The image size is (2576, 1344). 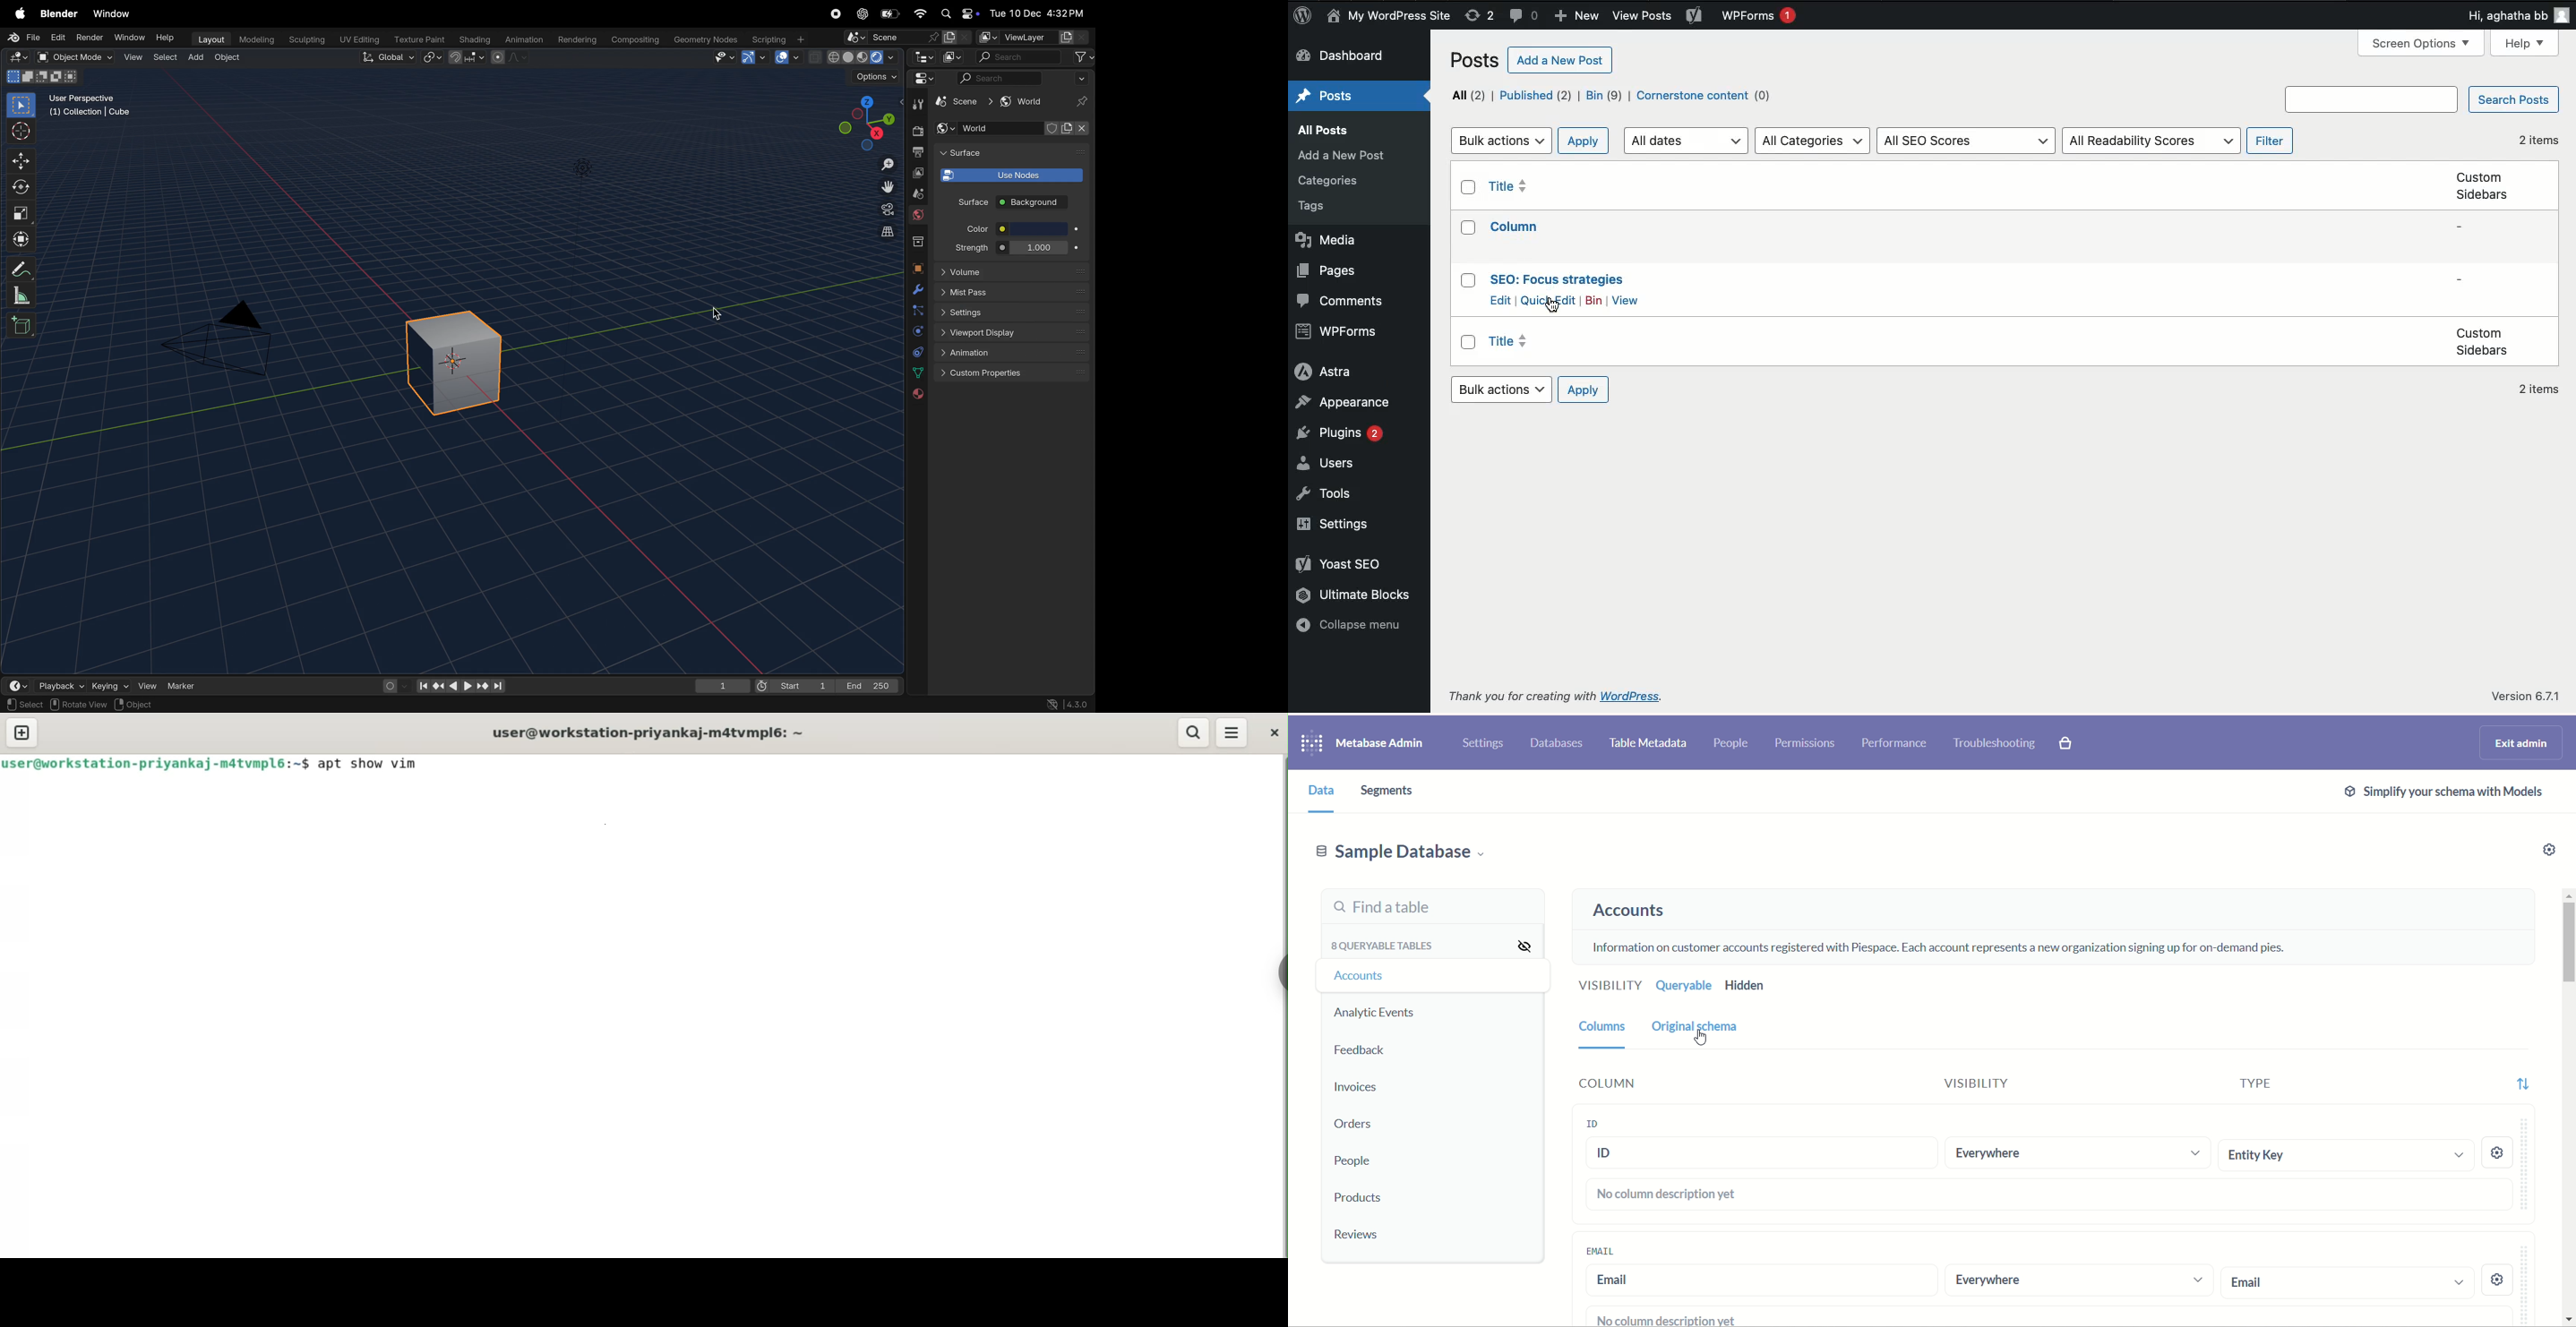 I want to click on world, so click(x=1022, y=102).